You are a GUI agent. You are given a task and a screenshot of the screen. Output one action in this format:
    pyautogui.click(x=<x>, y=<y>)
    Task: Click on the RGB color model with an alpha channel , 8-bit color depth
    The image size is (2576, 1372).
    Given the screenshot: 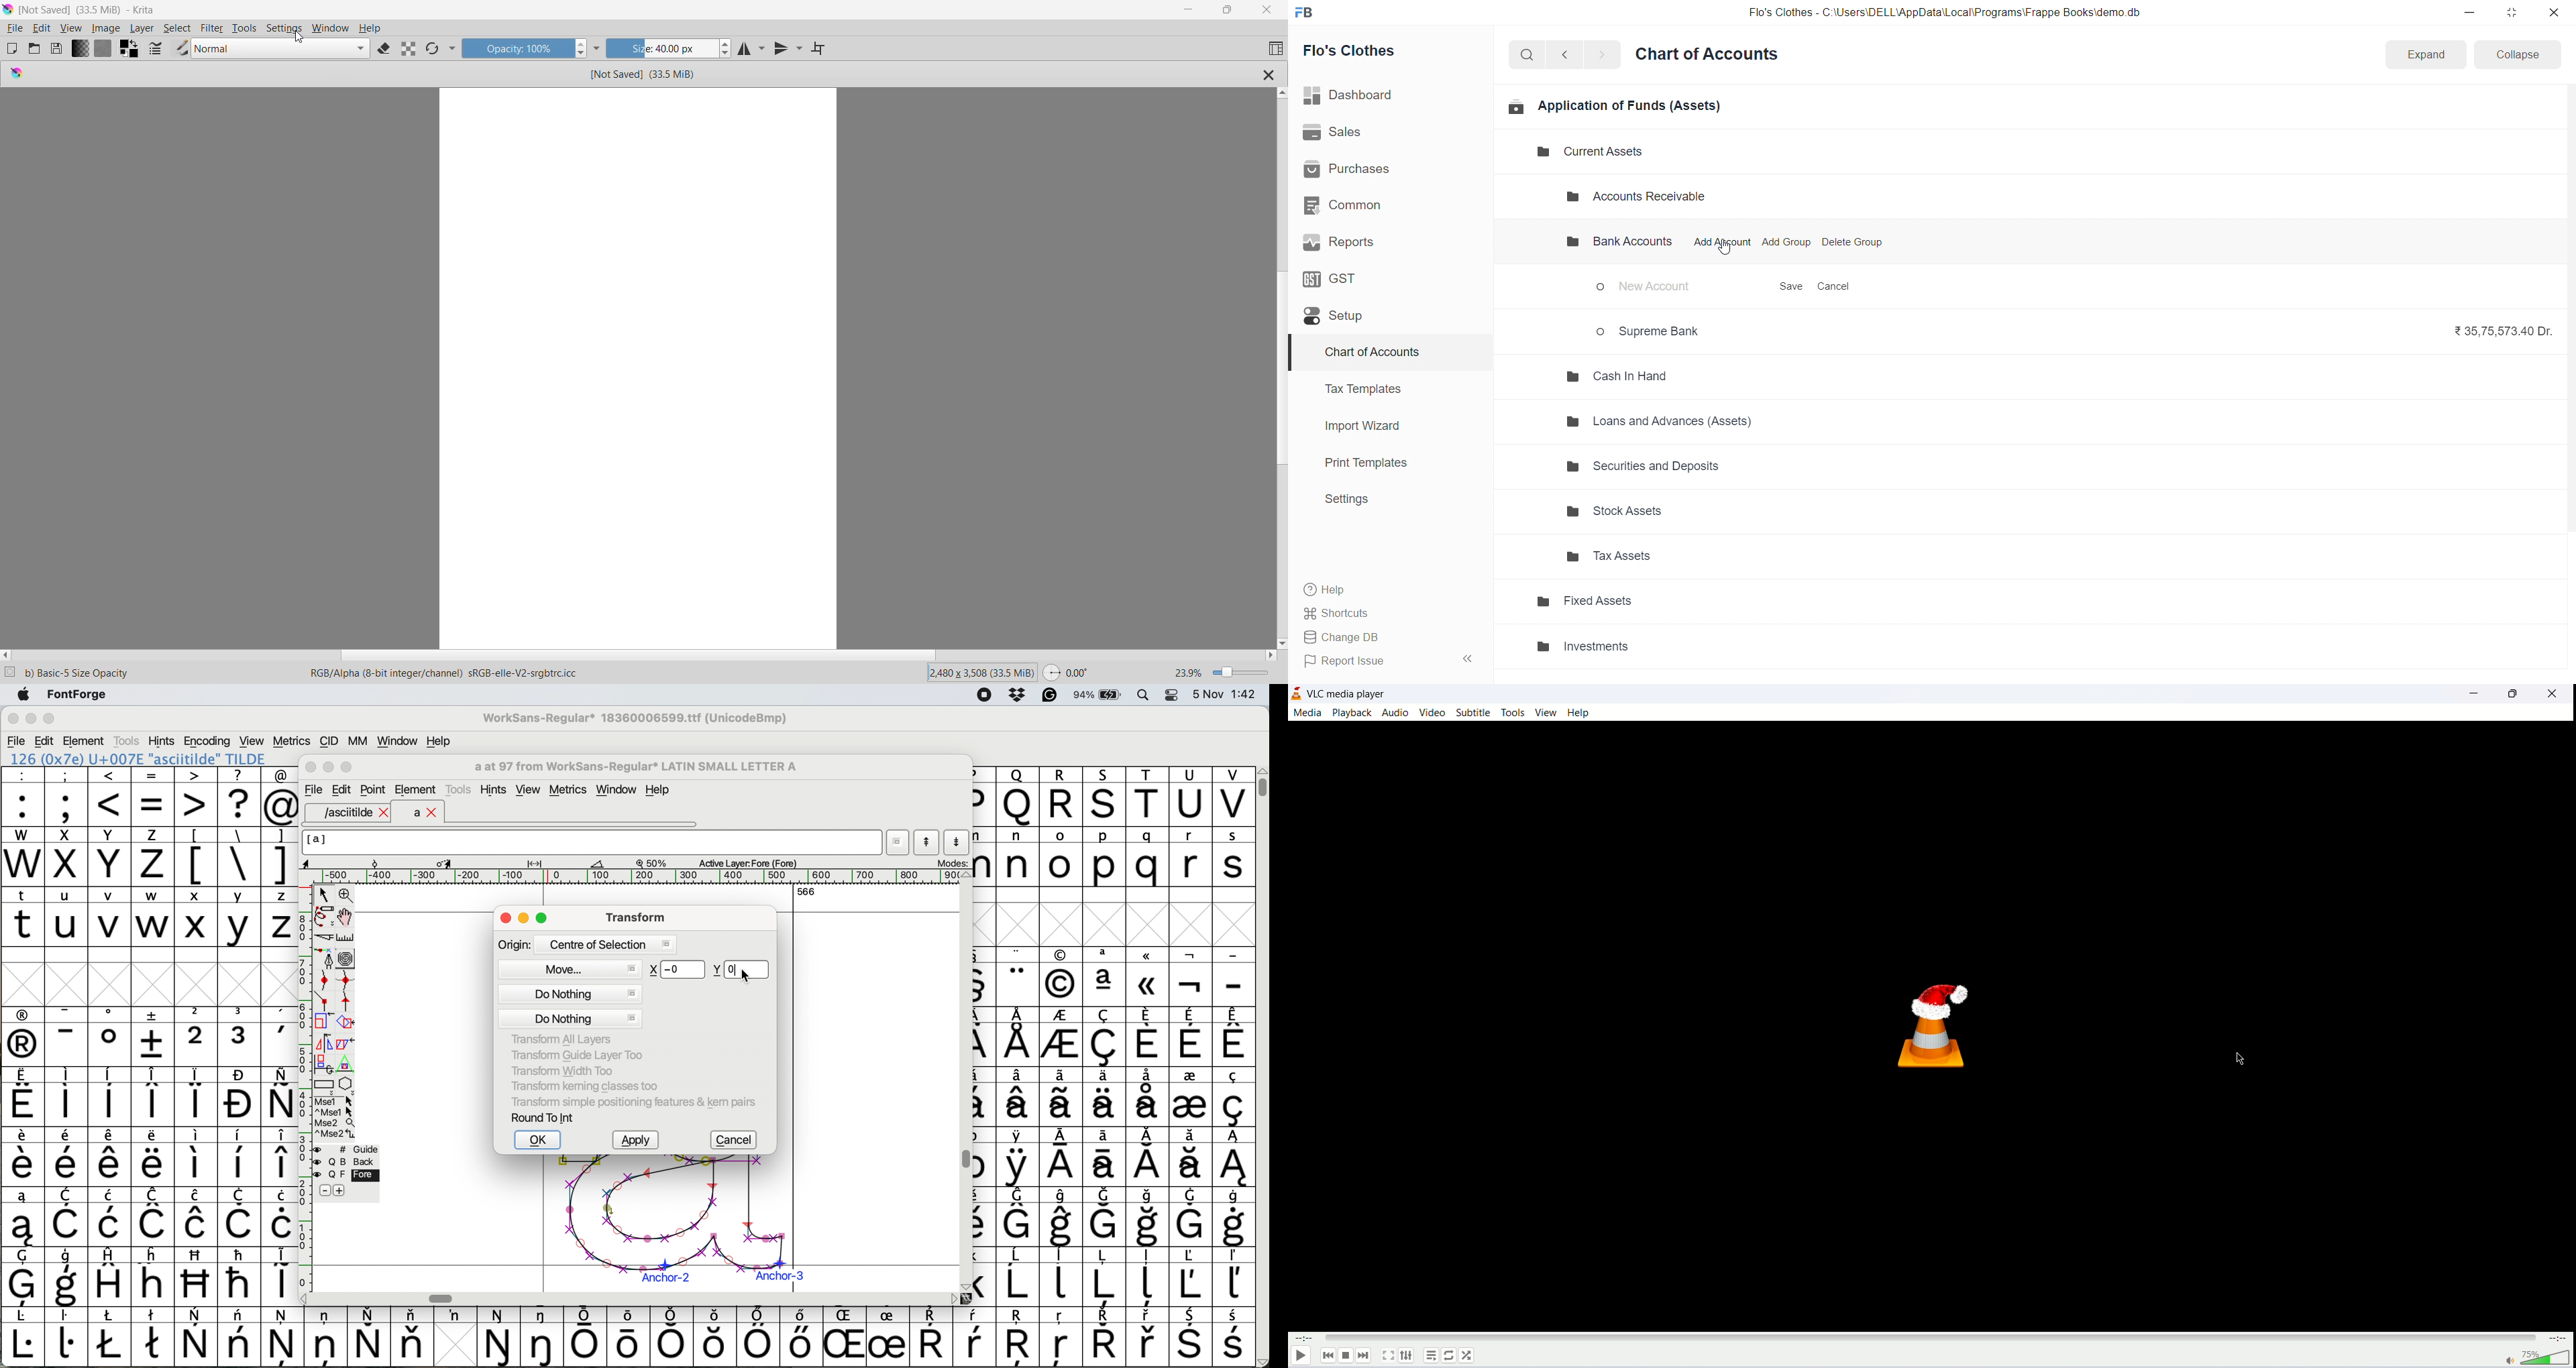 What is the action you would take?
    pyautogui.click(x=384, y=674)
    